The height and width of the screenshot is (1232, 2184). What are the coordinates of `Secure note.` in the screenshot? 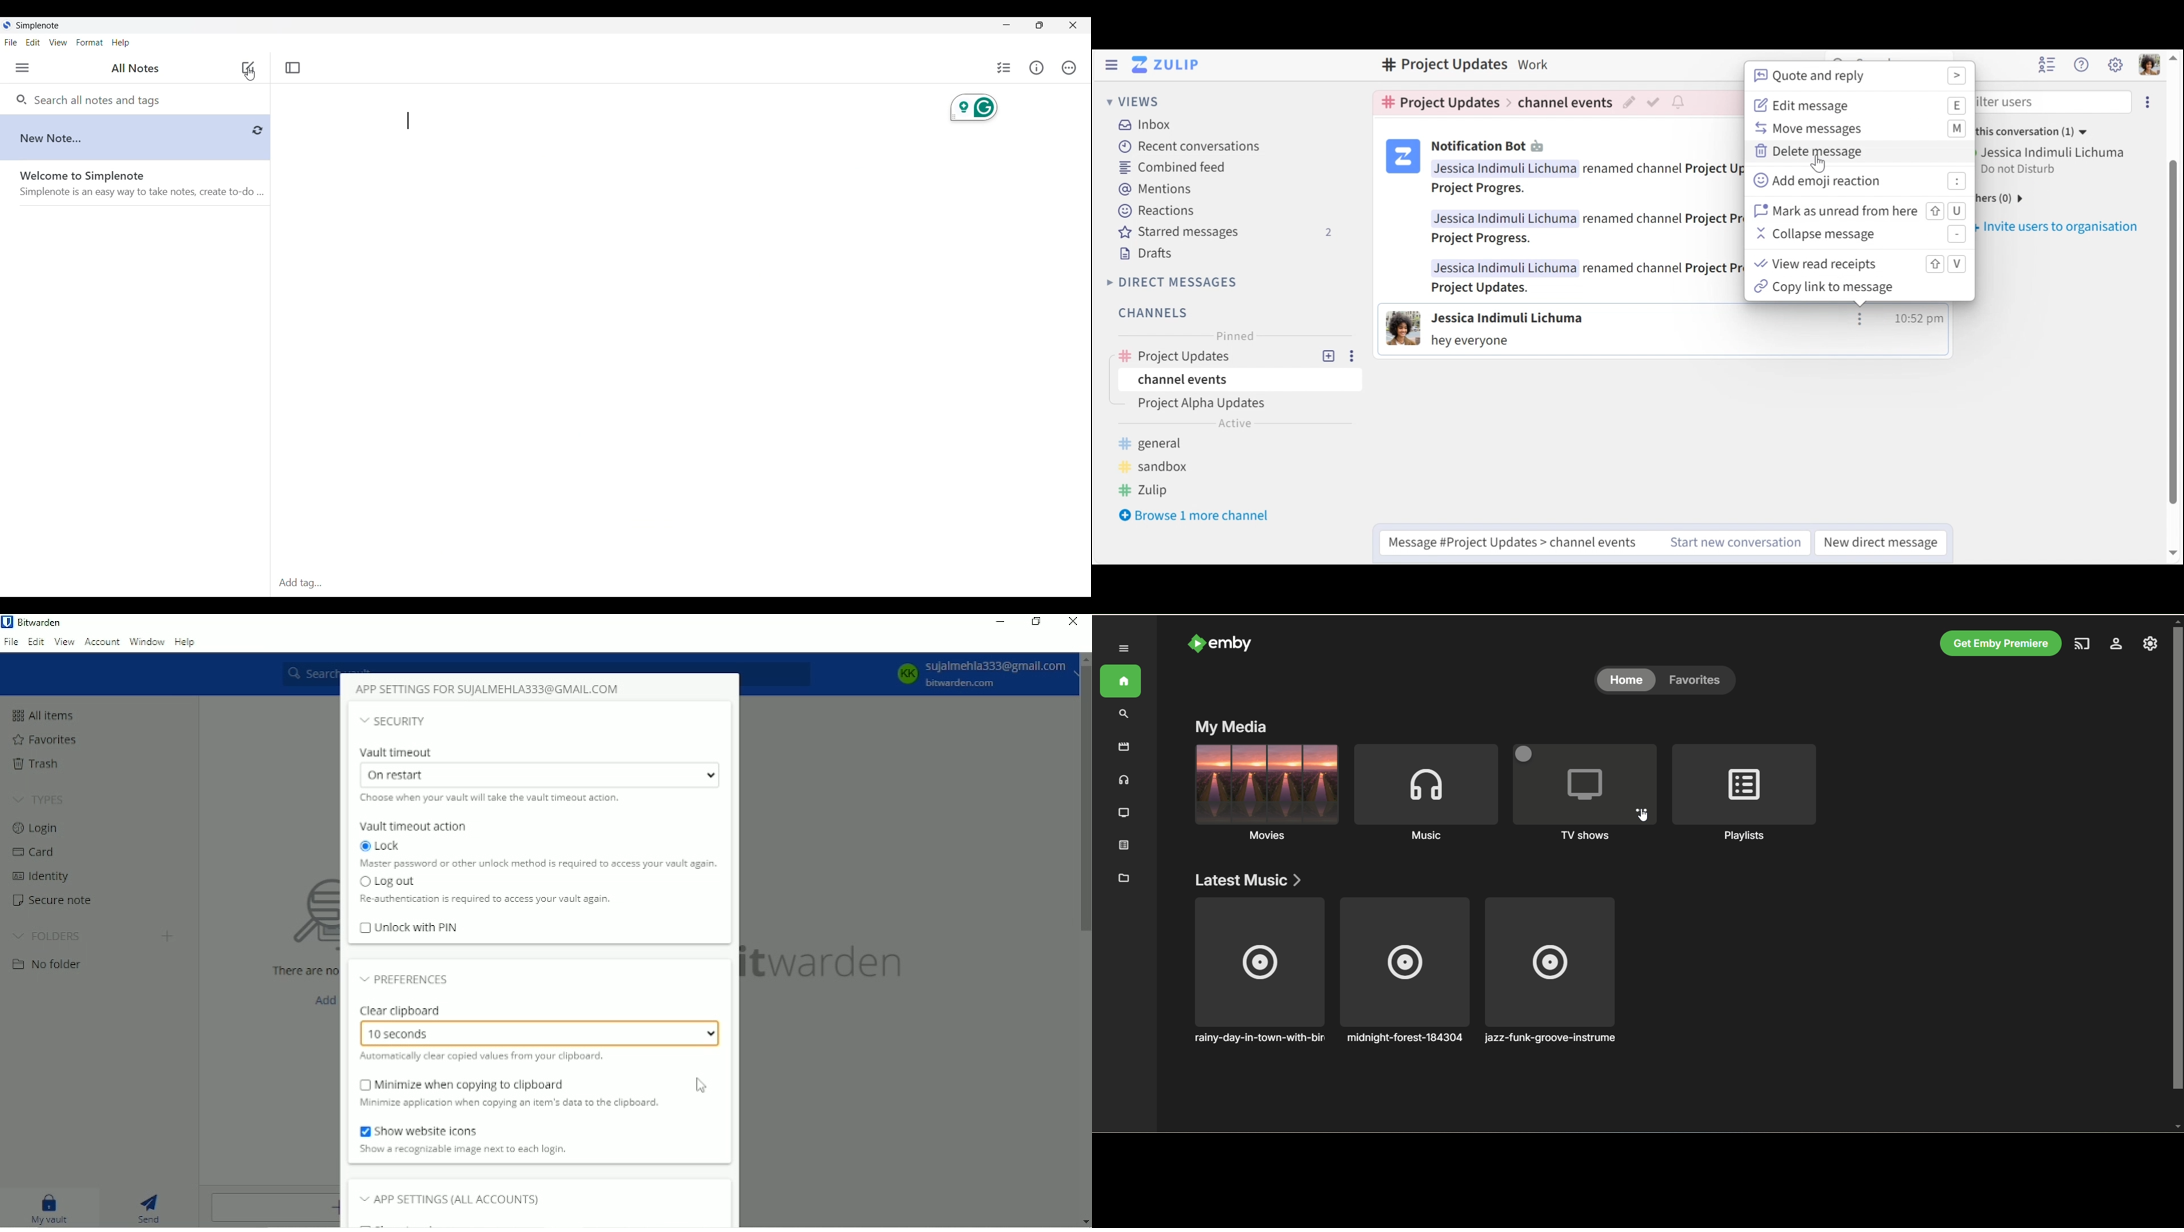 It's located at (63, 900).